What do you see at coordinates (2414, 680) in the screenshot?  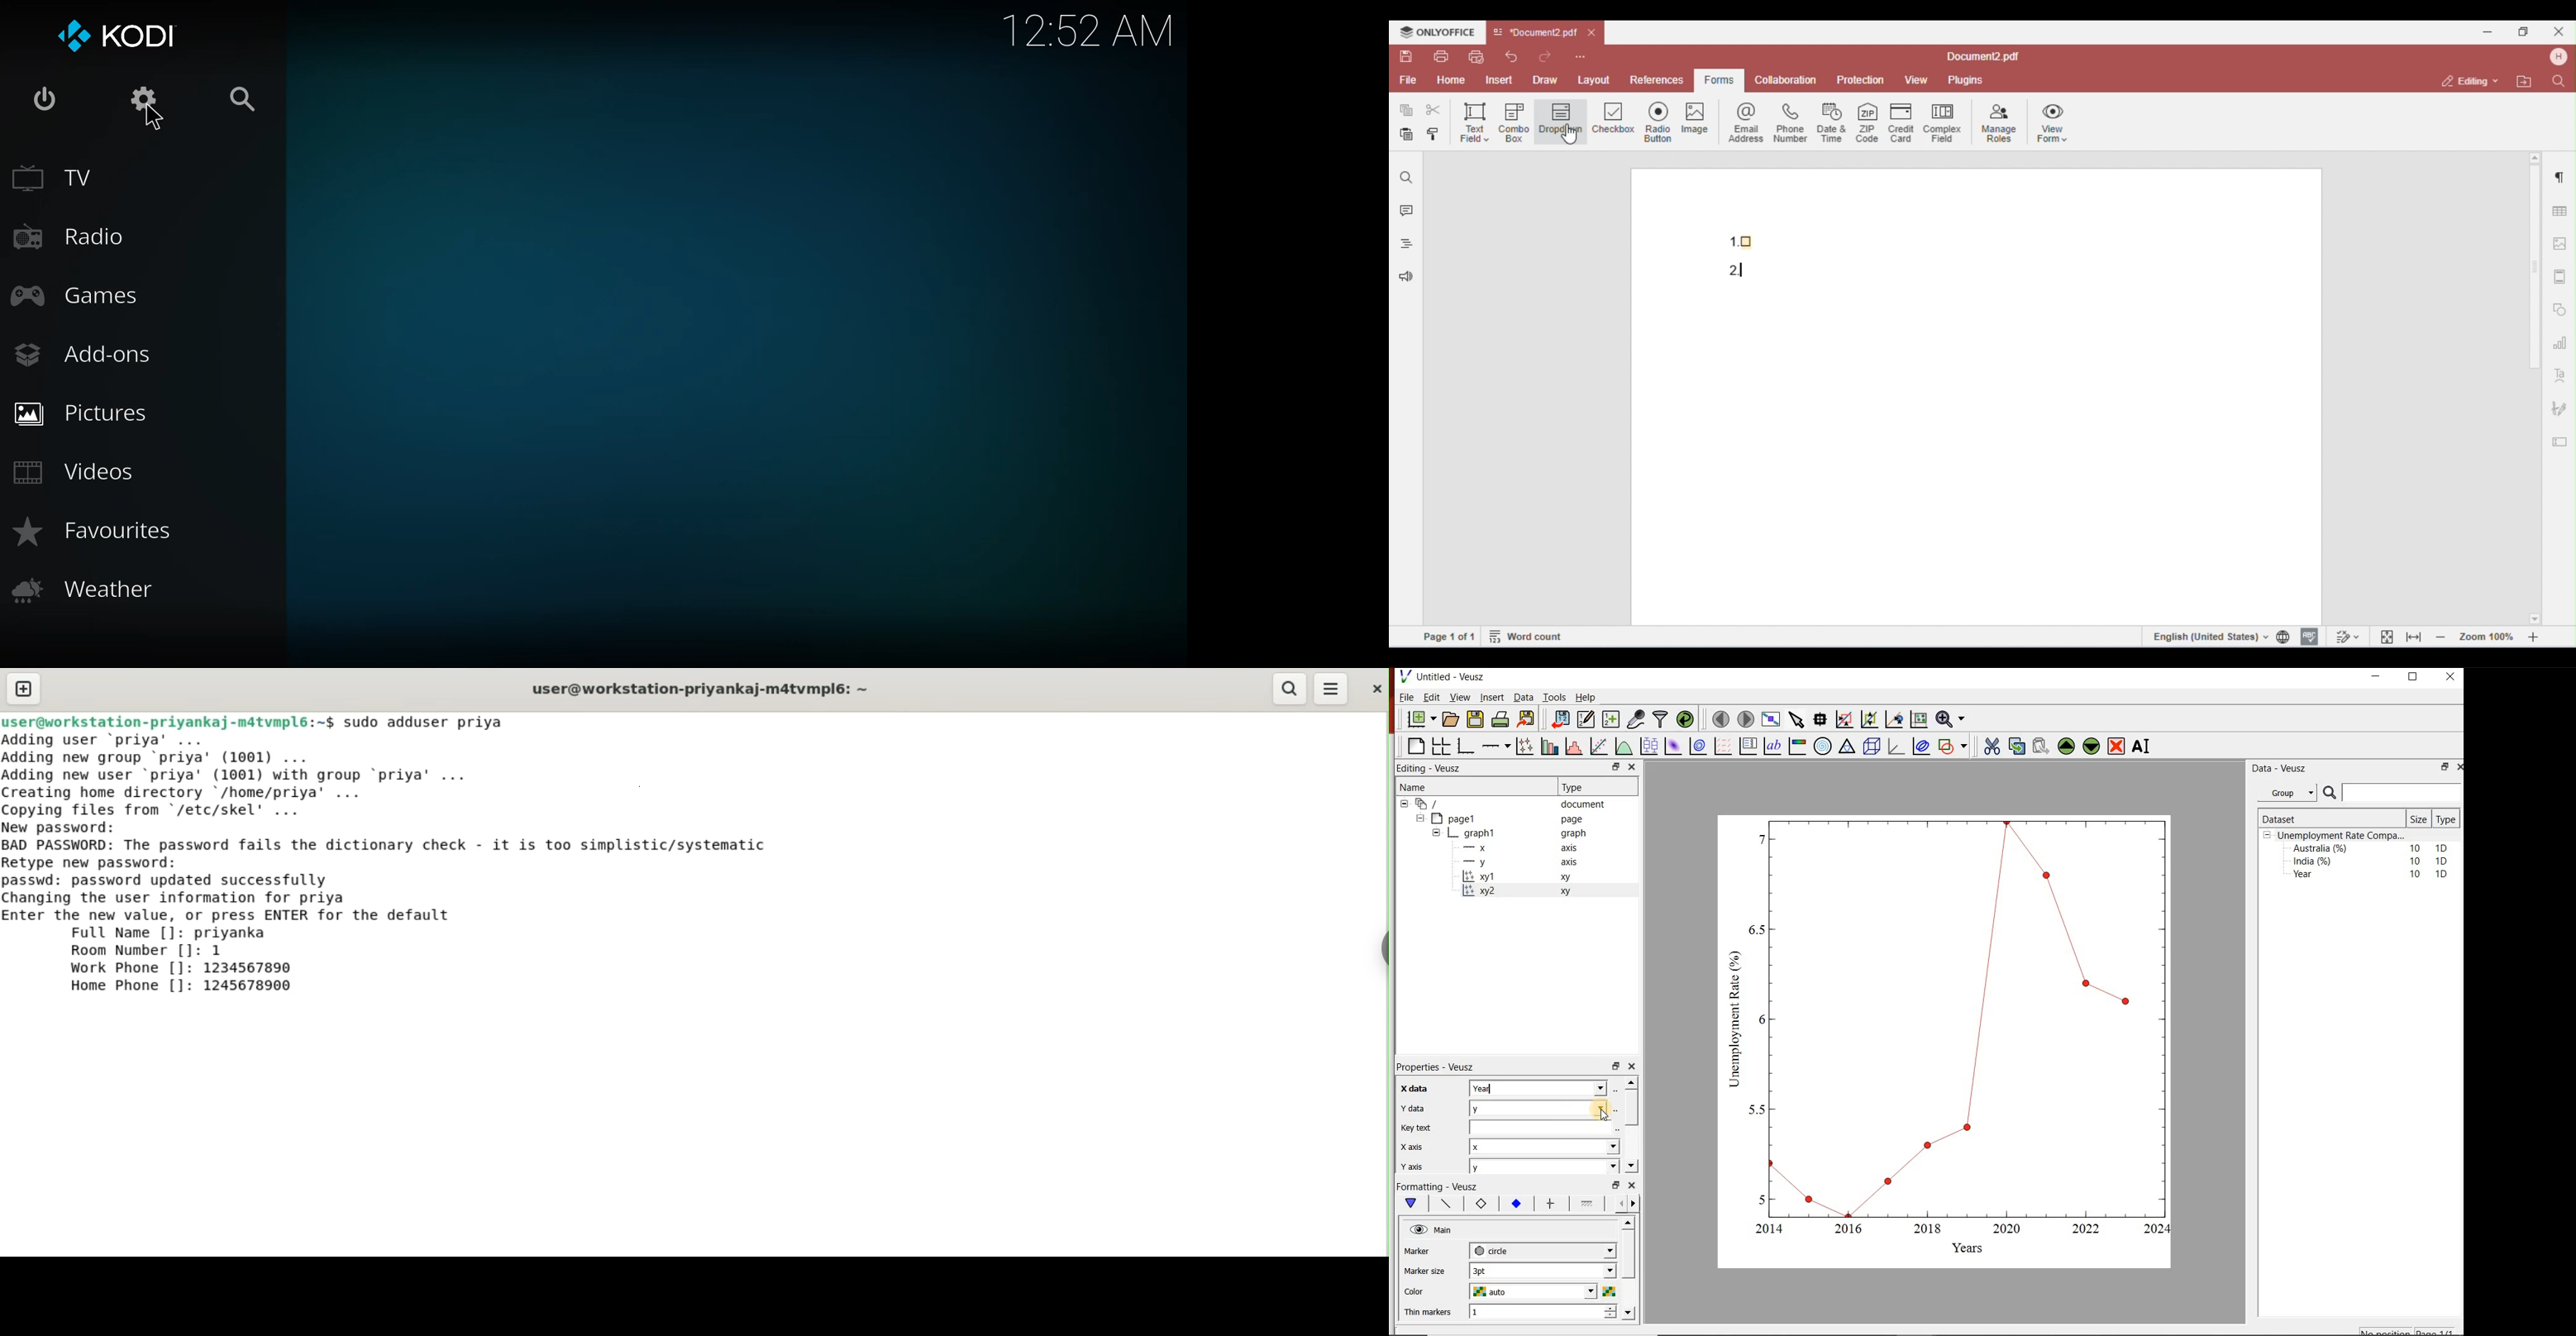 I see `maximise` at bounding box center [2414, 680].